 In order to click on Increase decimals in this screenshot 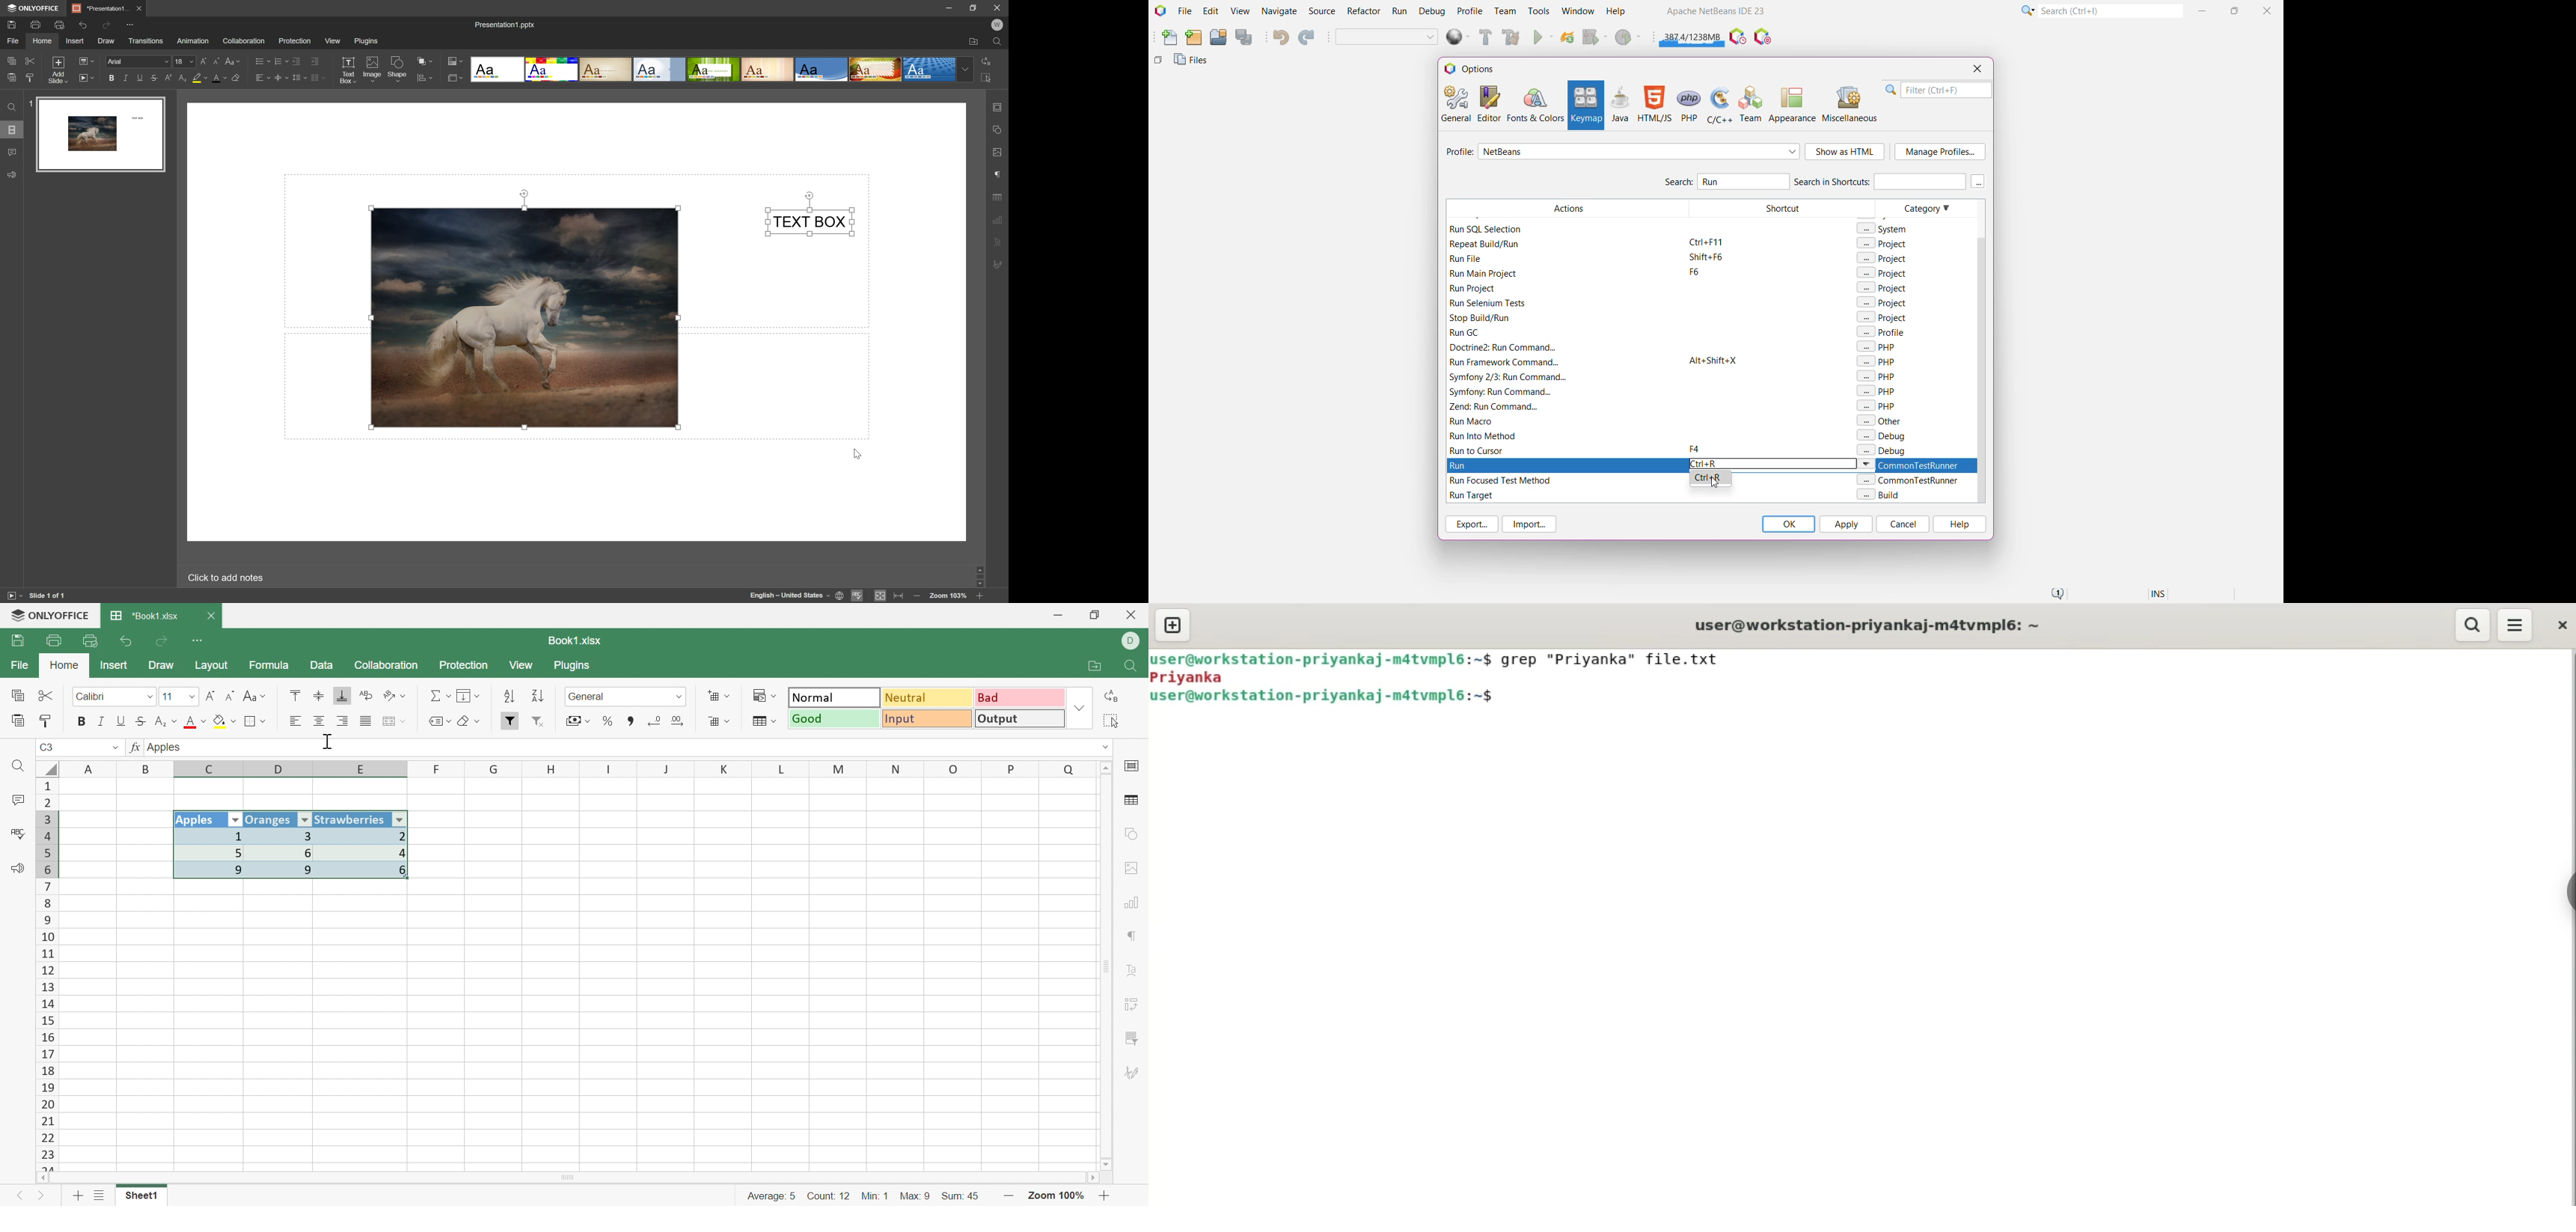, I will do `click(683, 721)`.